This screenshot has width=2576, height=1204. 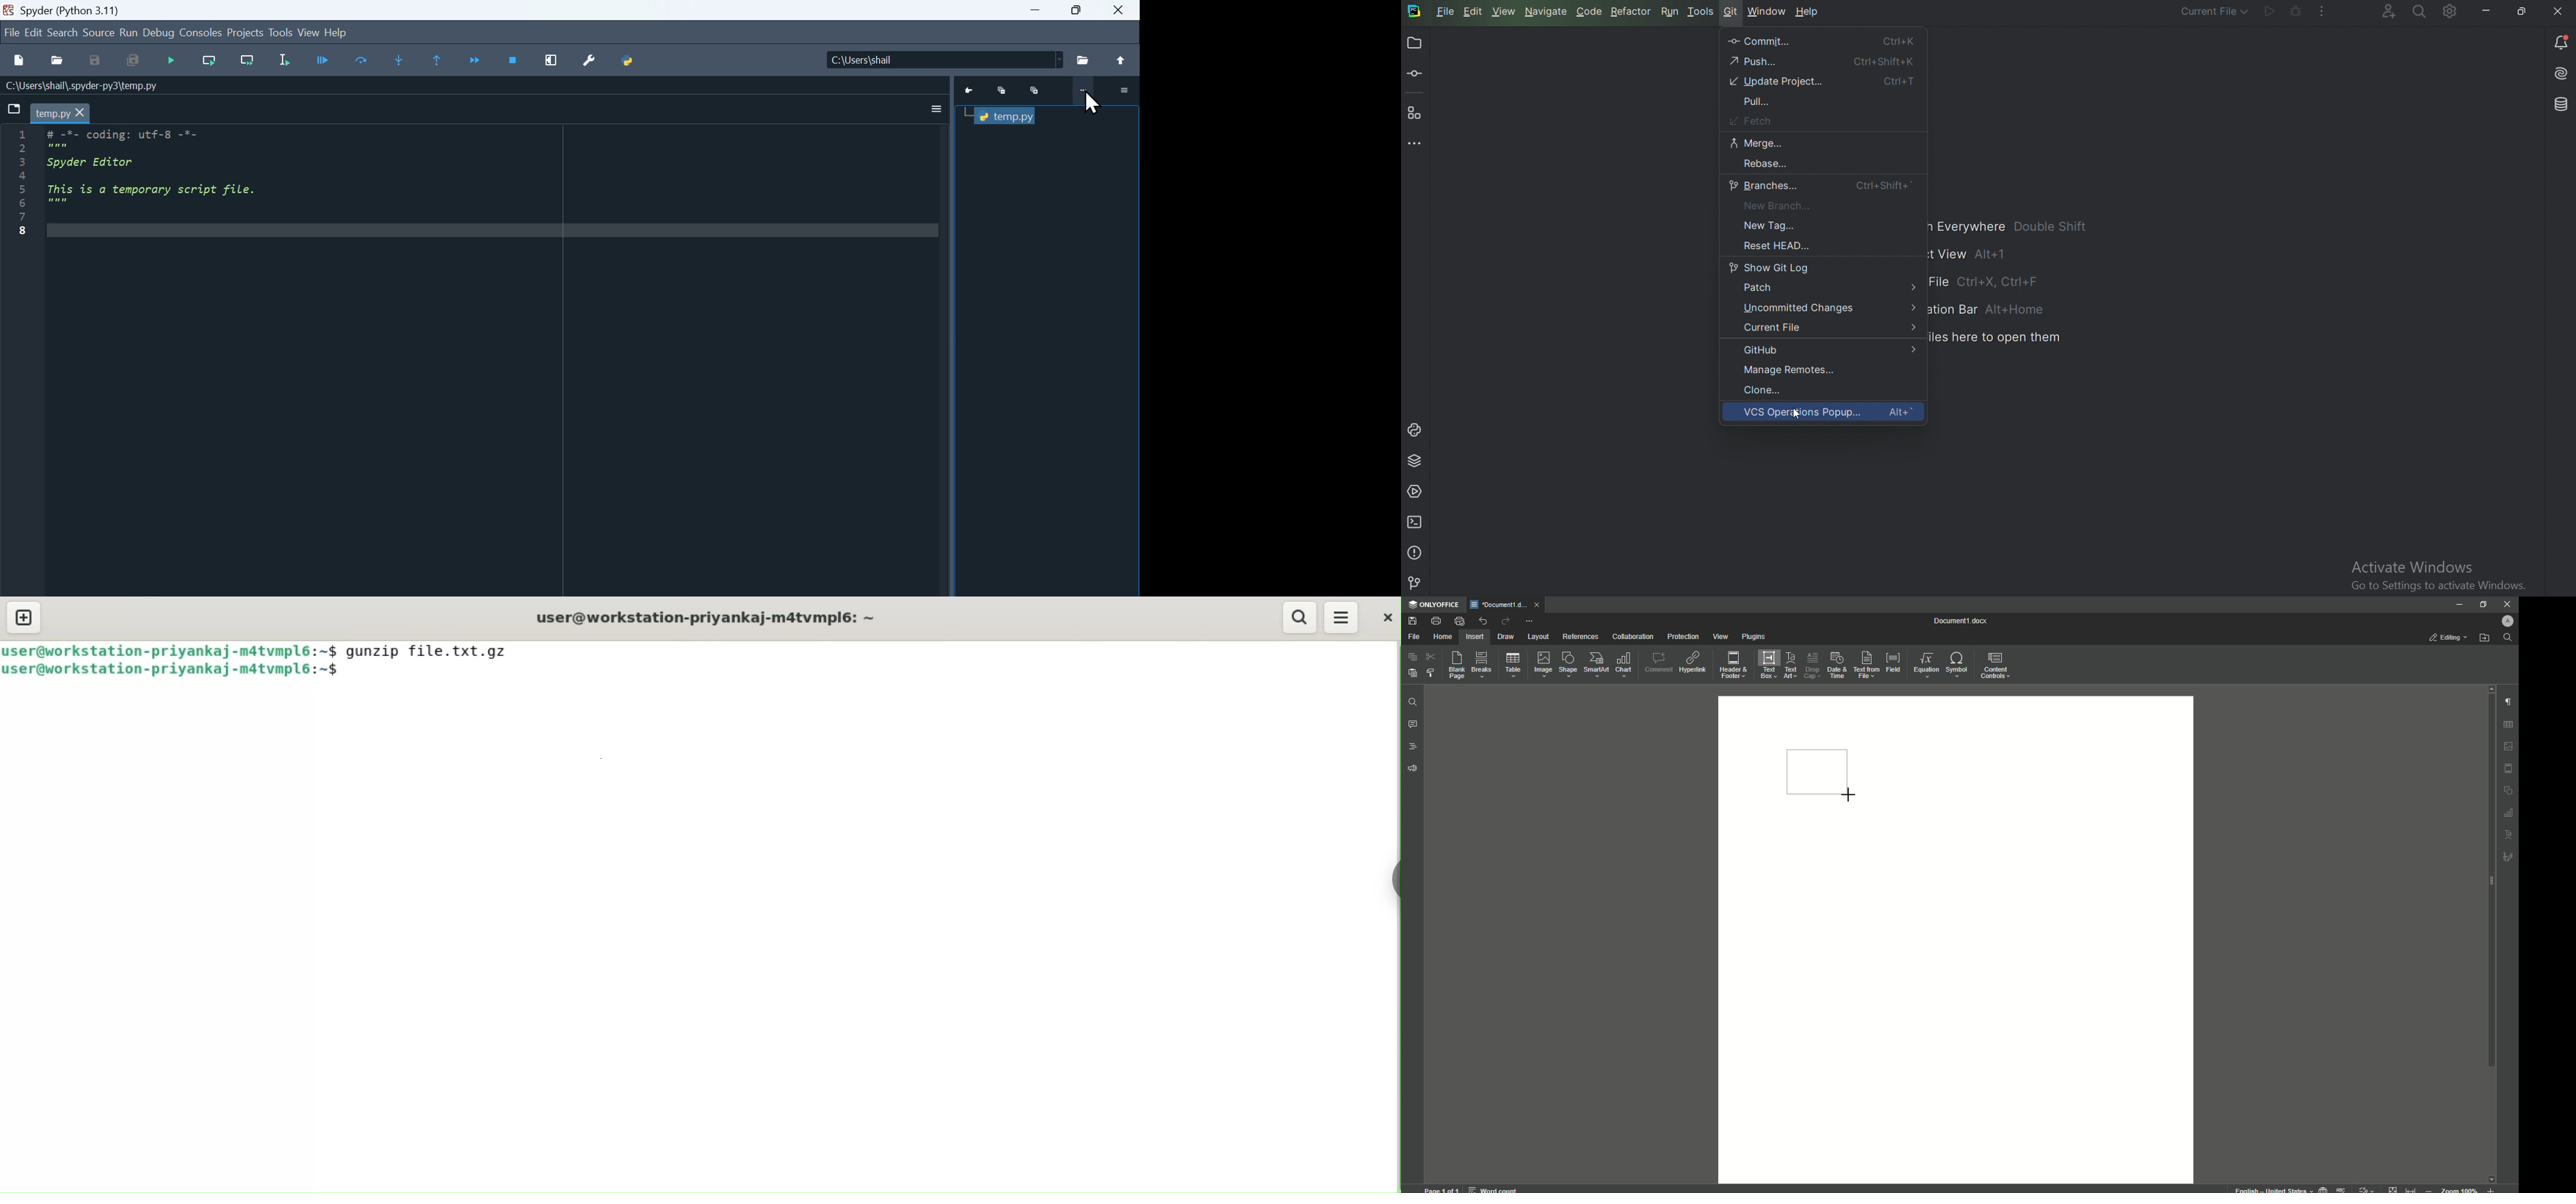 I want to click on fit to page, so click(x=2394, y=1189).